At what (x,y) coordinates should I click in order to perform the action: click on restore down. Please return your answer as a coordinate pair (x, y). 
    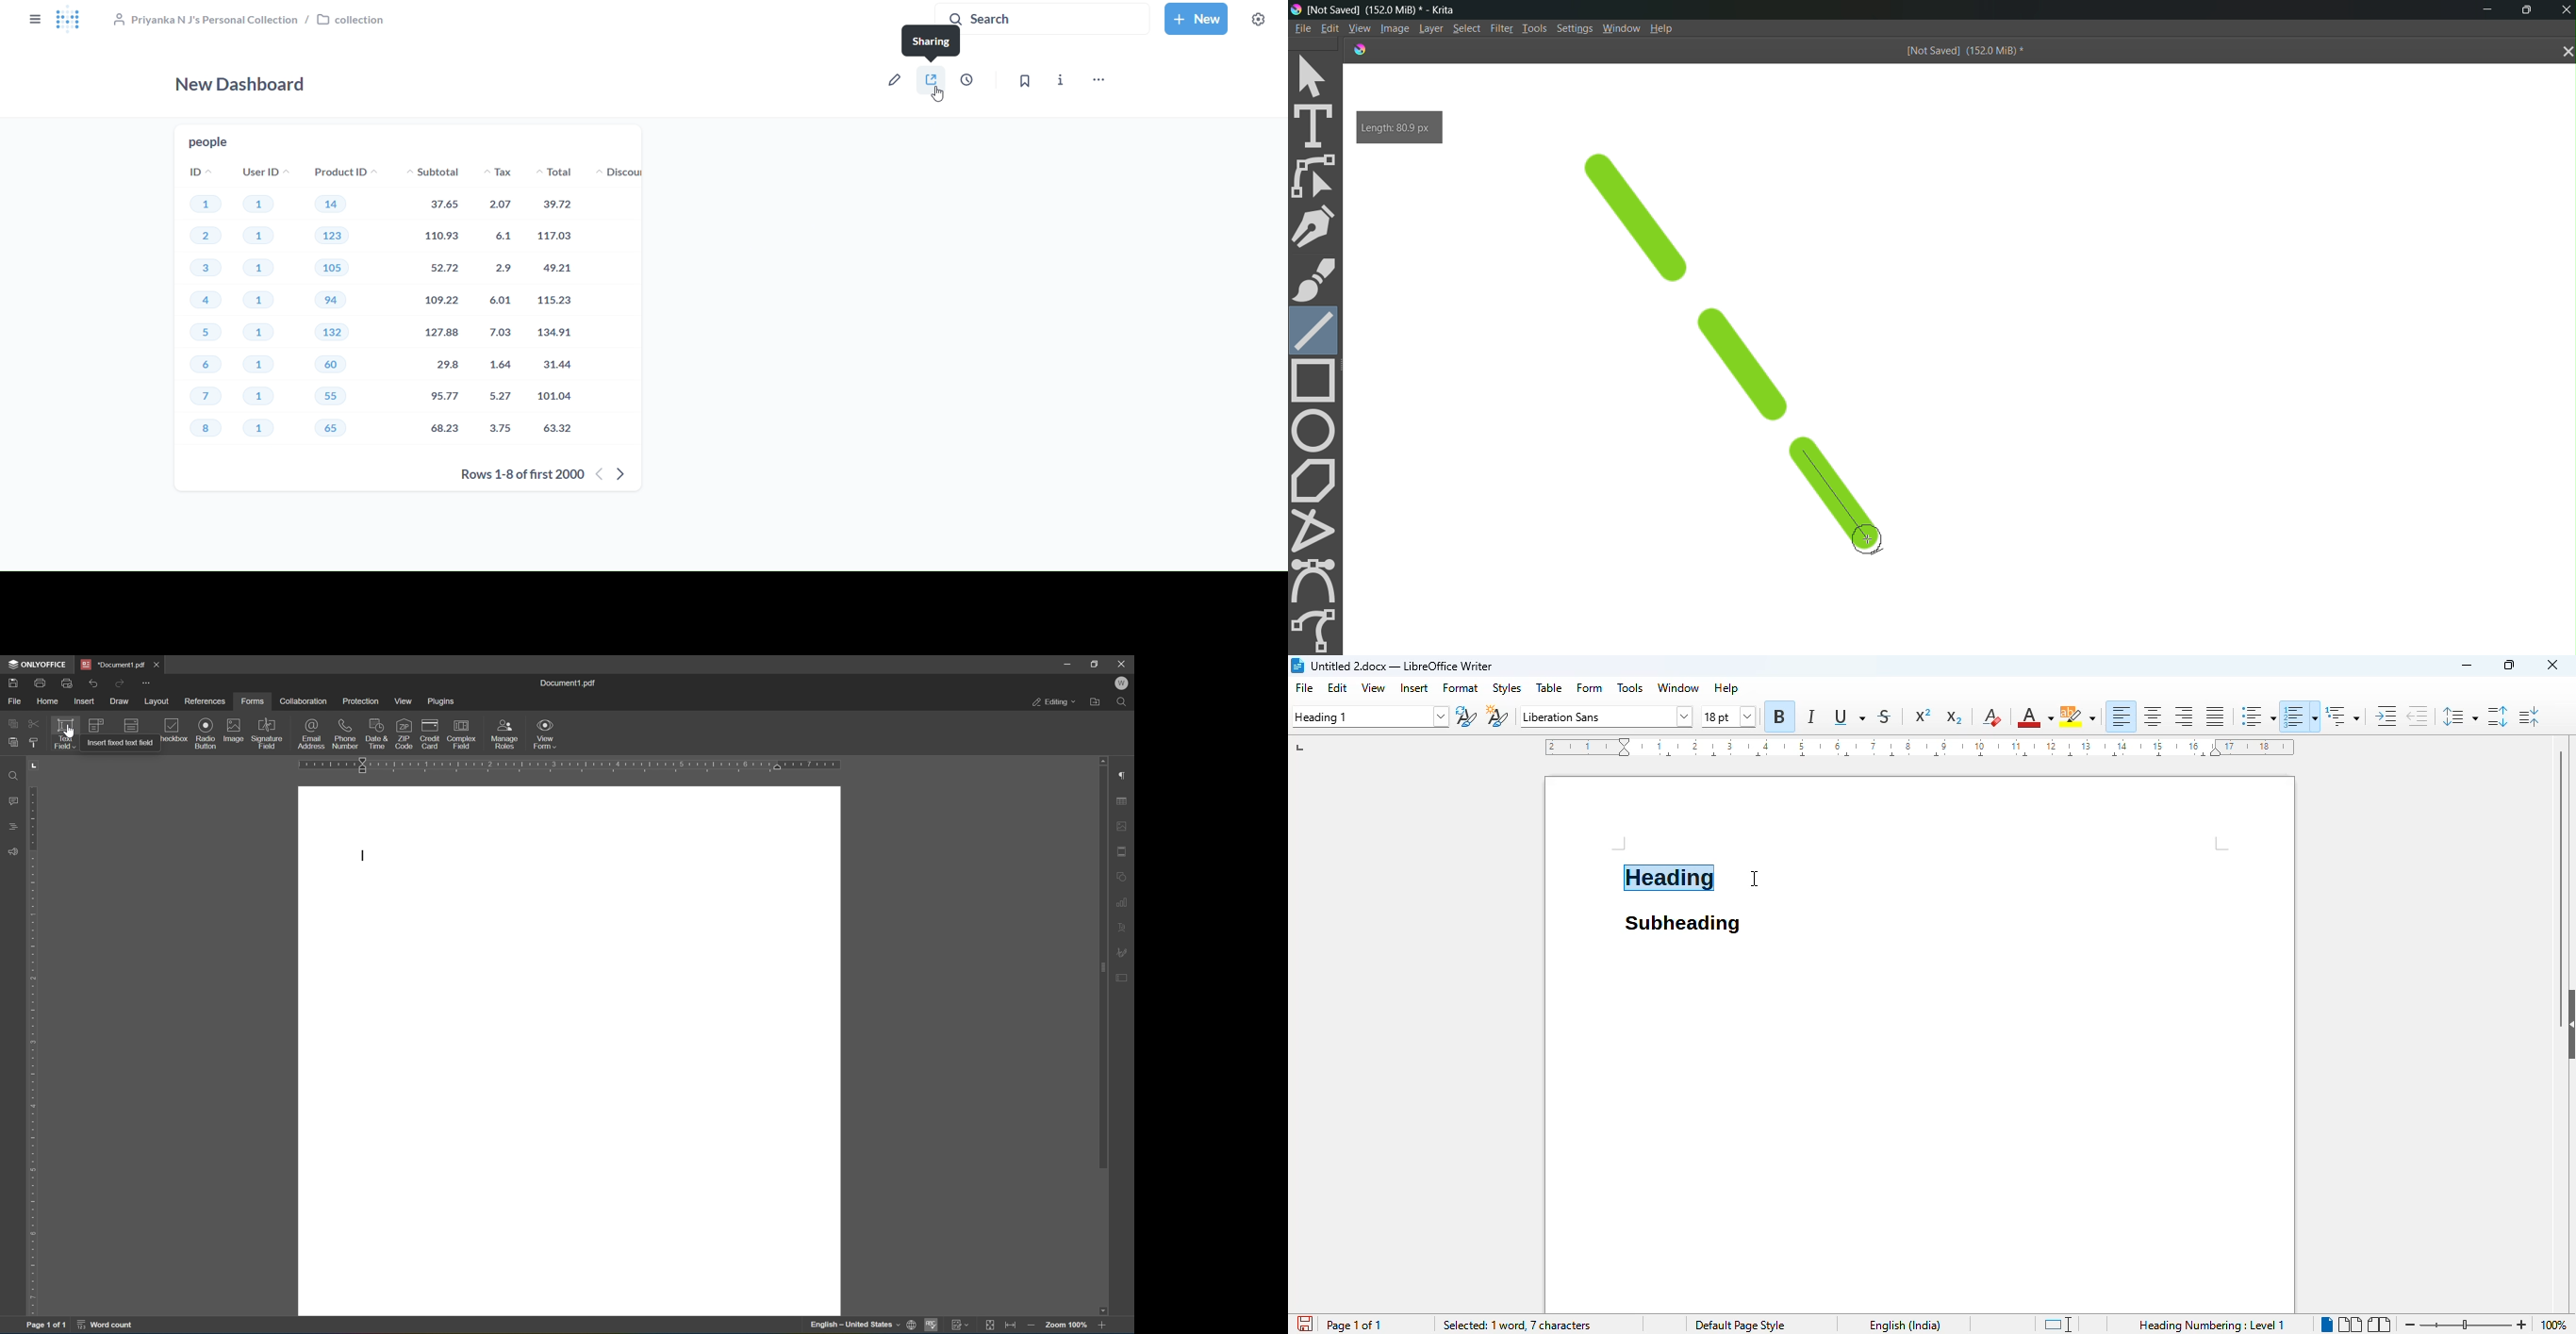
    Looking at the image, I should click on (1095, 663).